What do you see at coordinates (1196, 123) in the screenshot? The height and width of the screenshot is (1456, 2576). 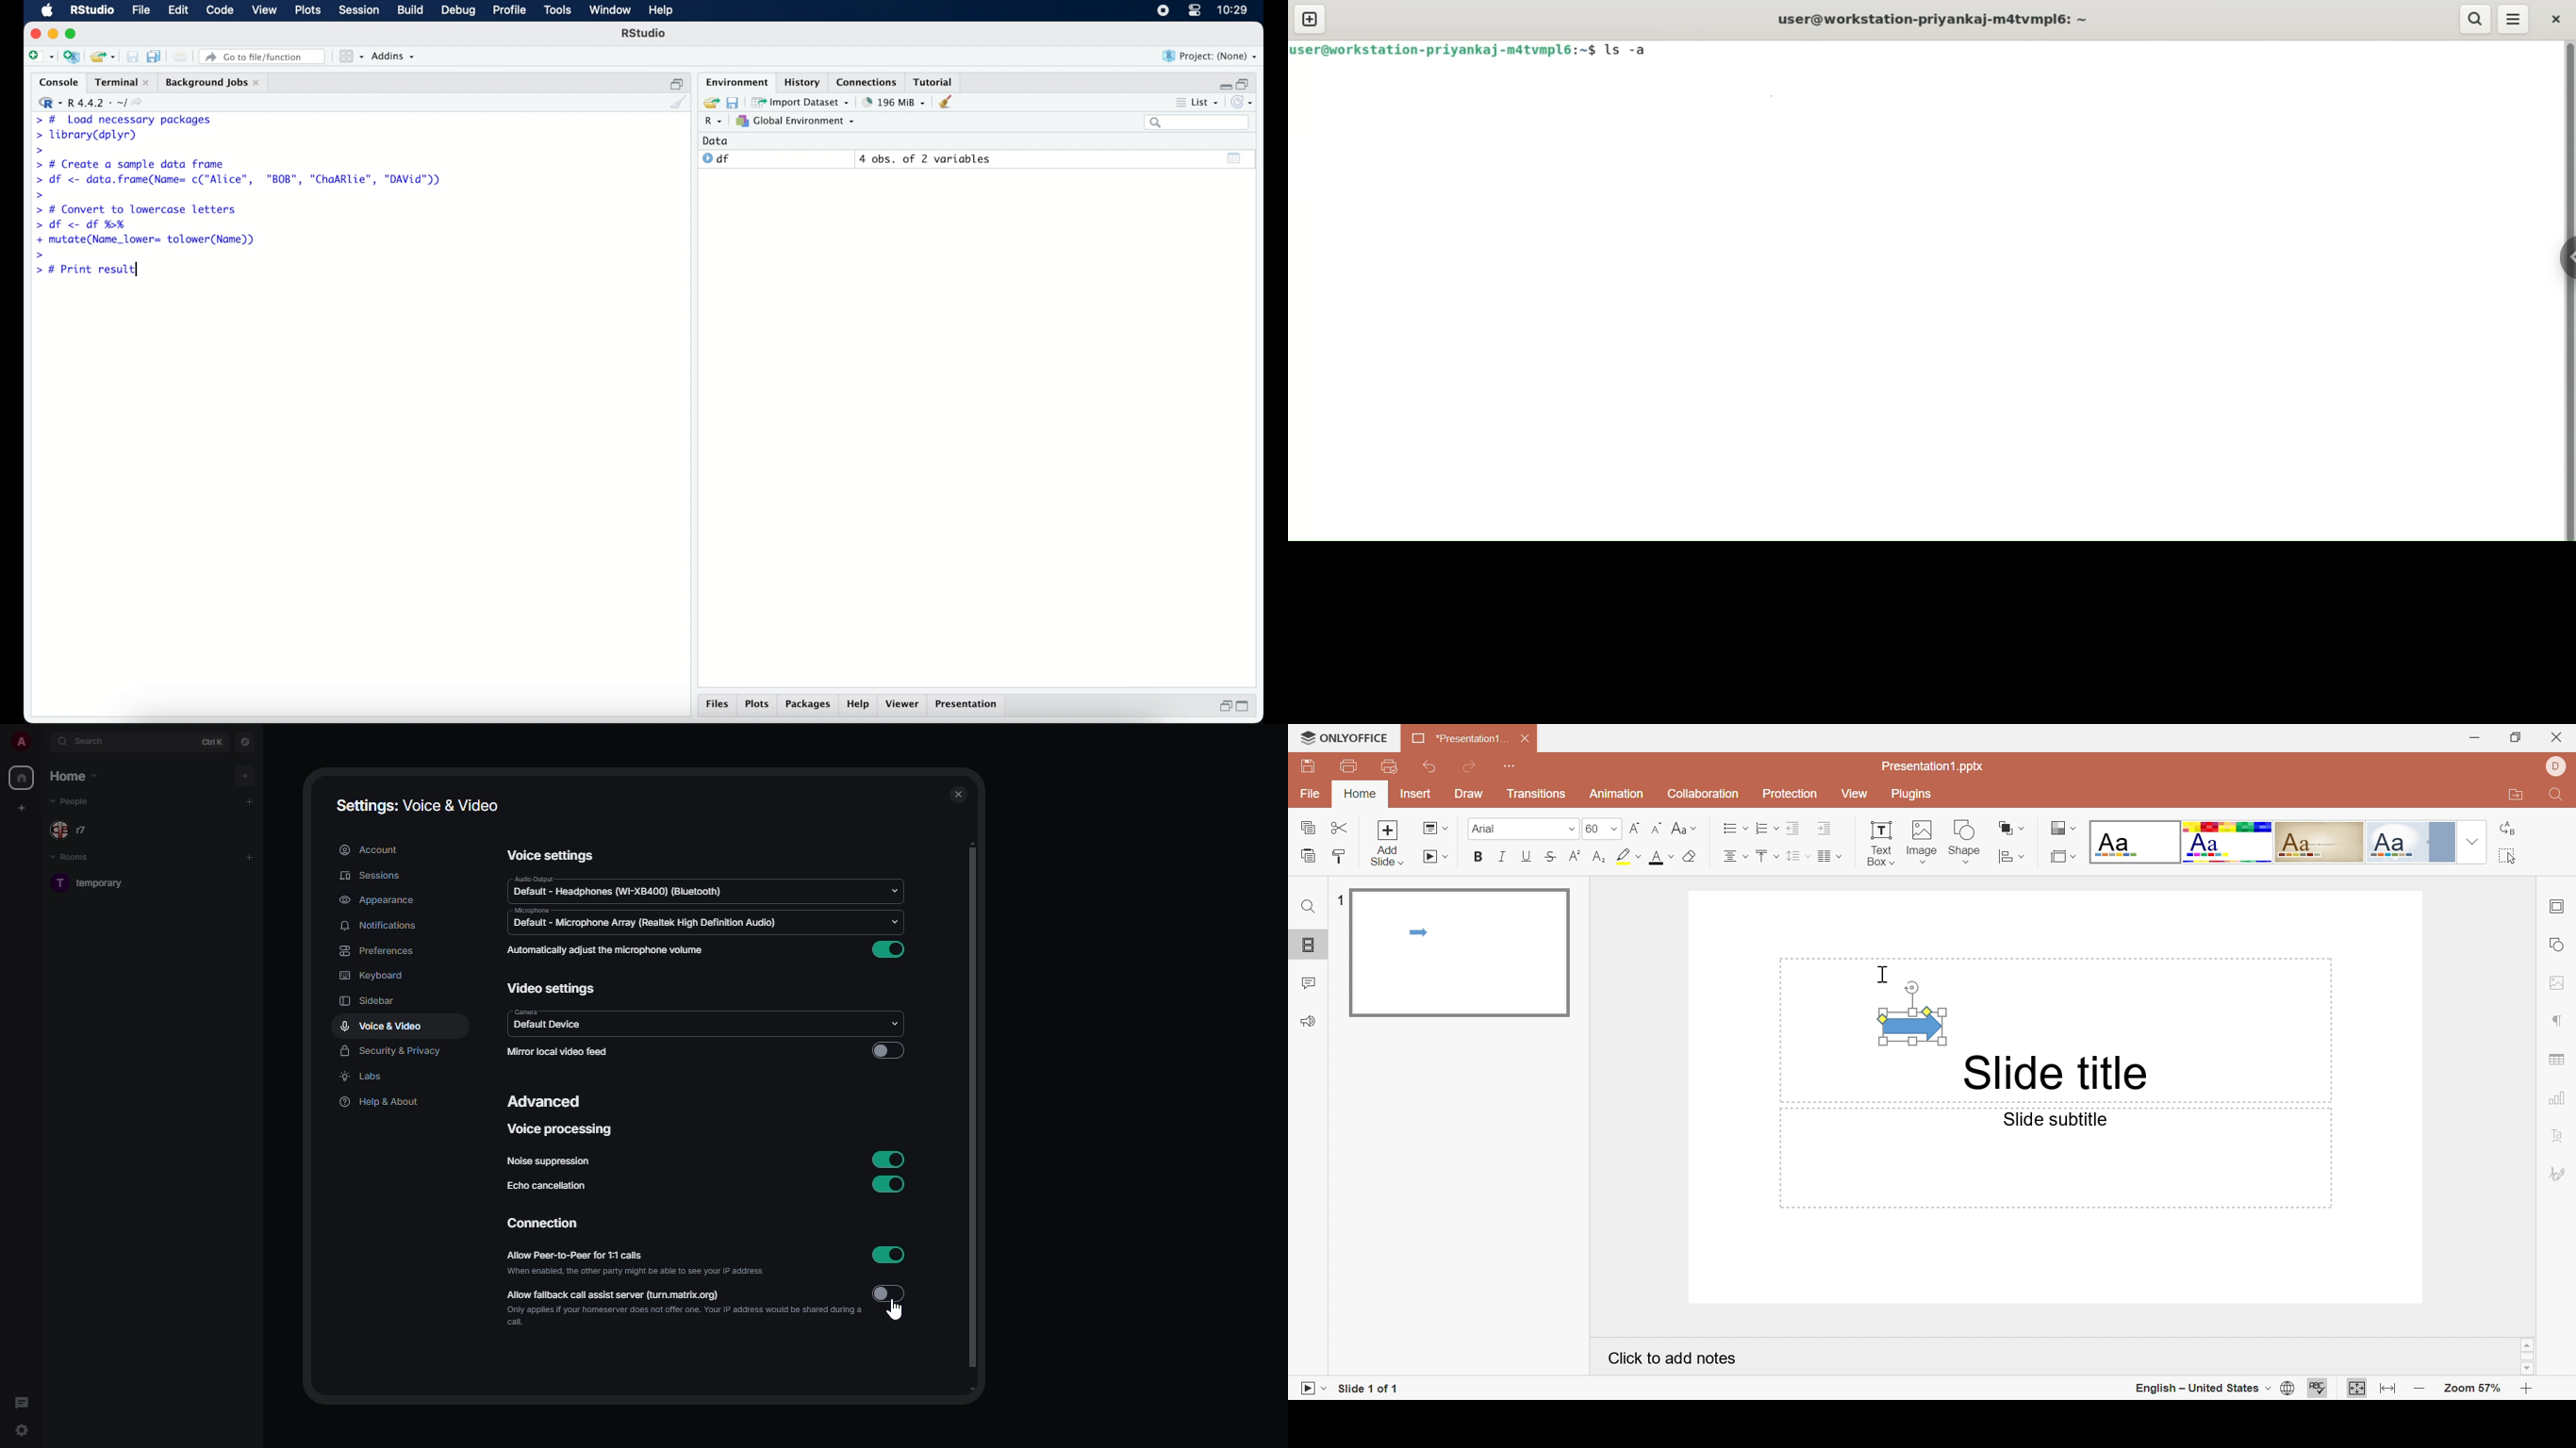 I see `search bar` at bounding box center [1196, 123].